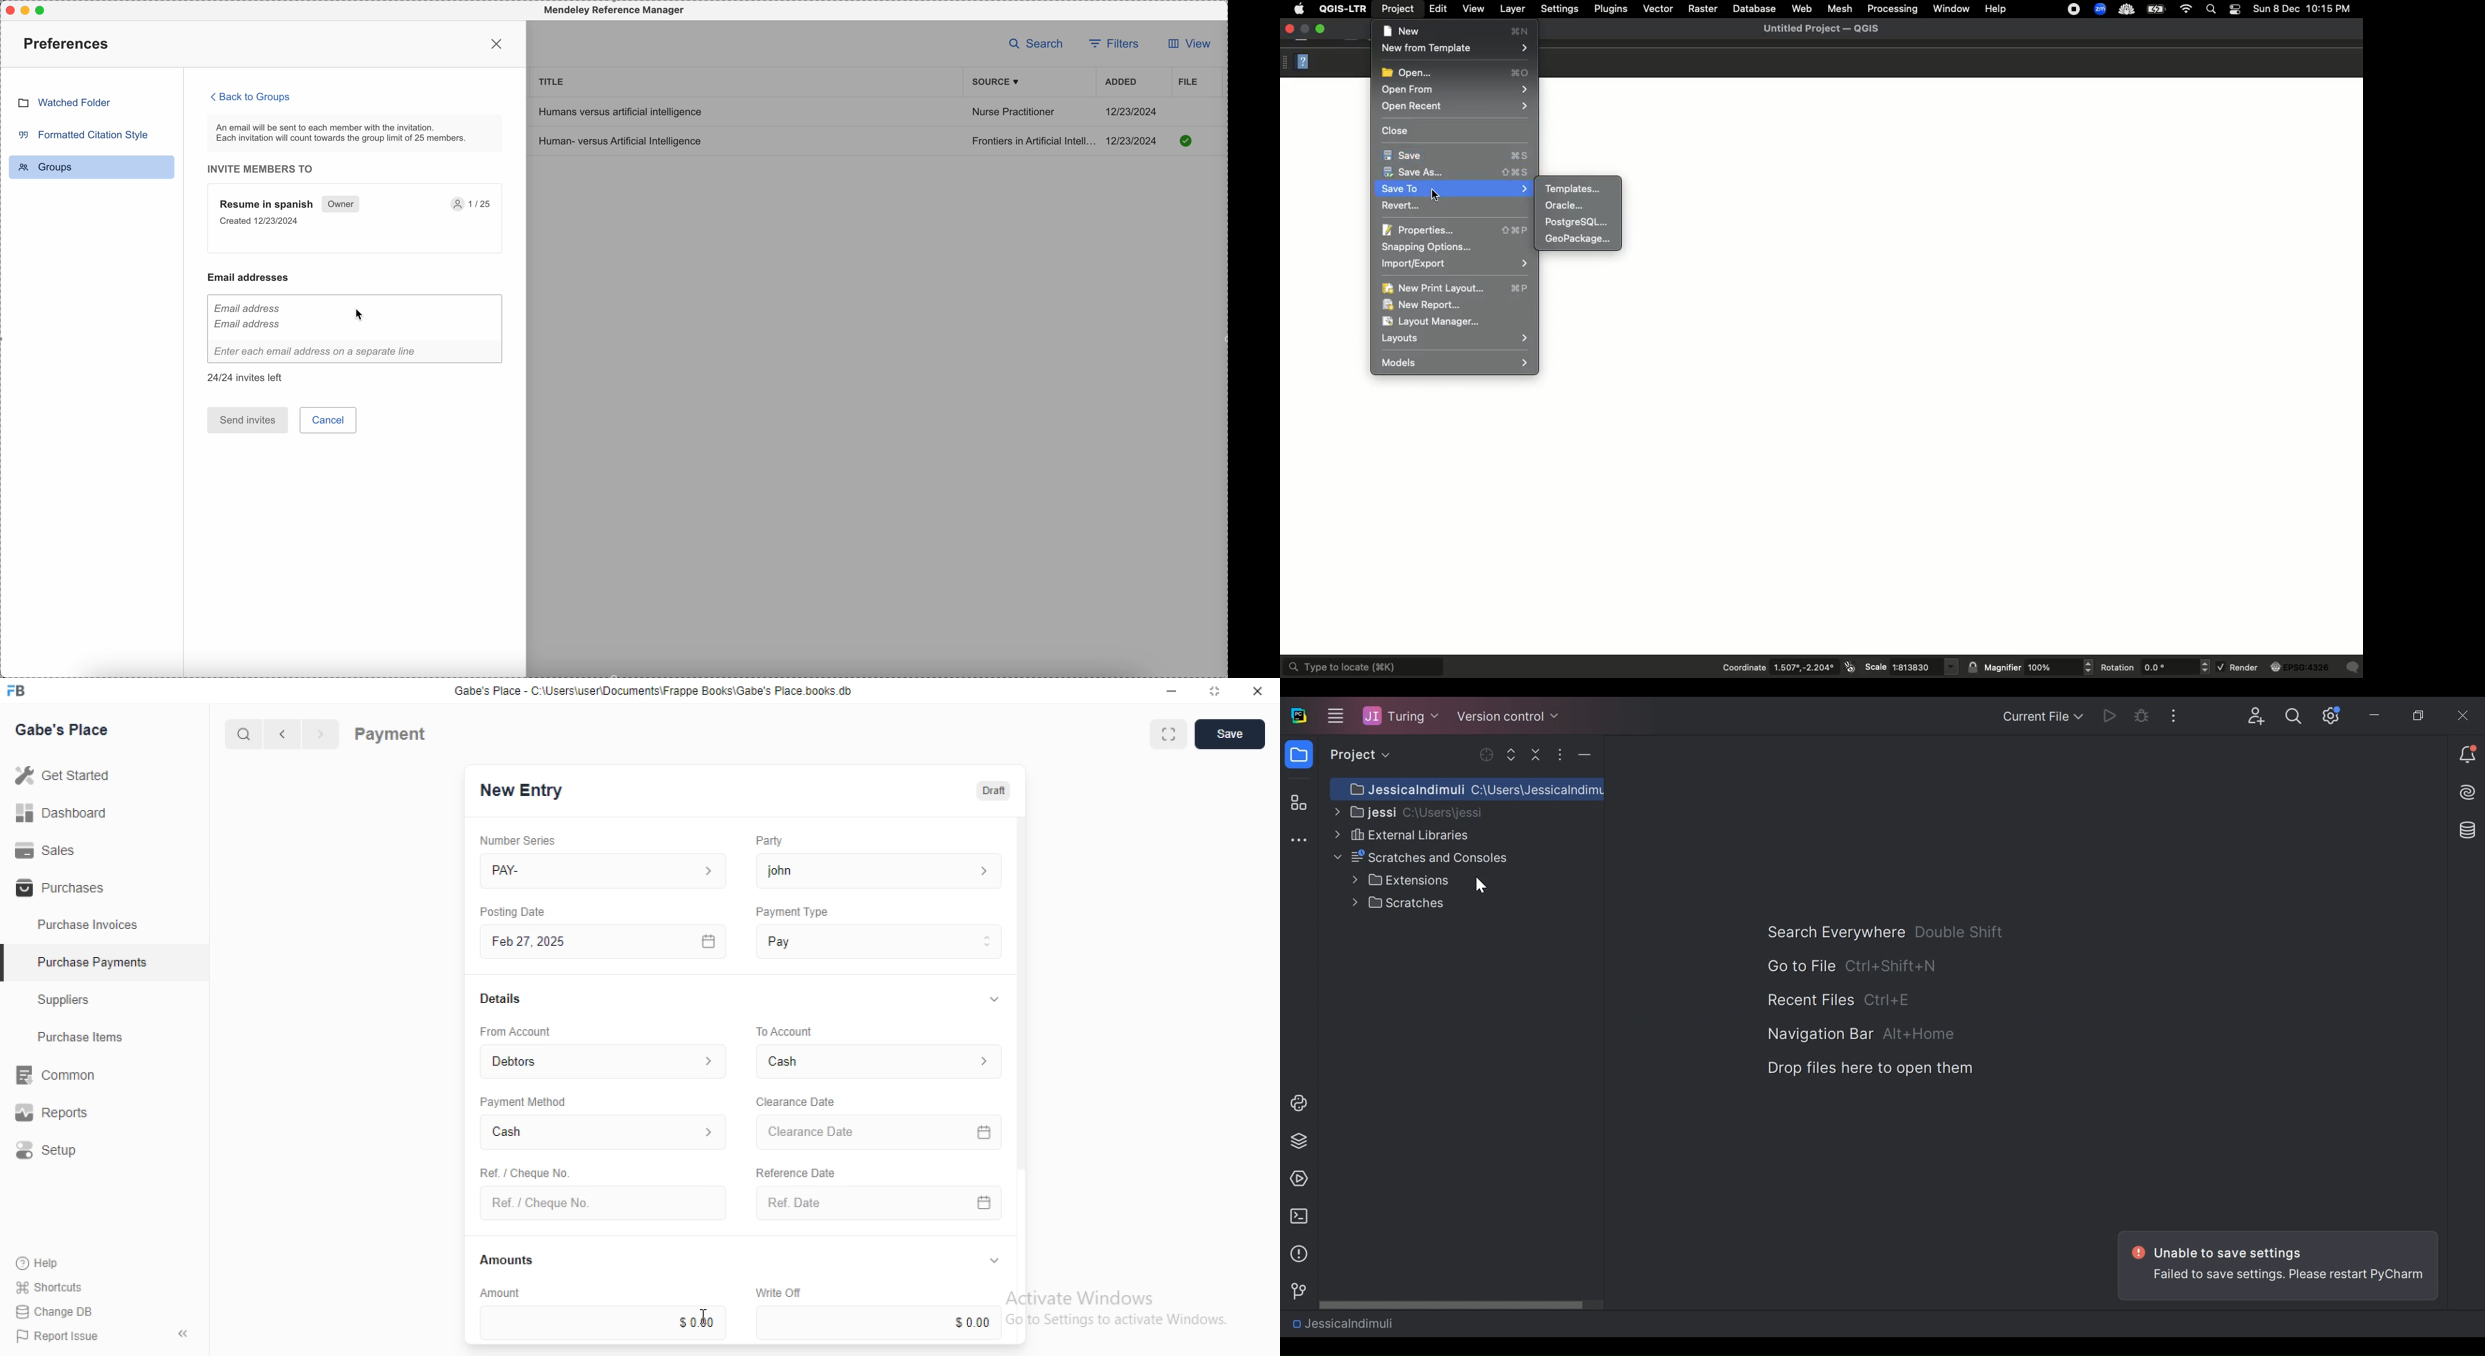  I want to click on Dashboard, so click(61, 813).